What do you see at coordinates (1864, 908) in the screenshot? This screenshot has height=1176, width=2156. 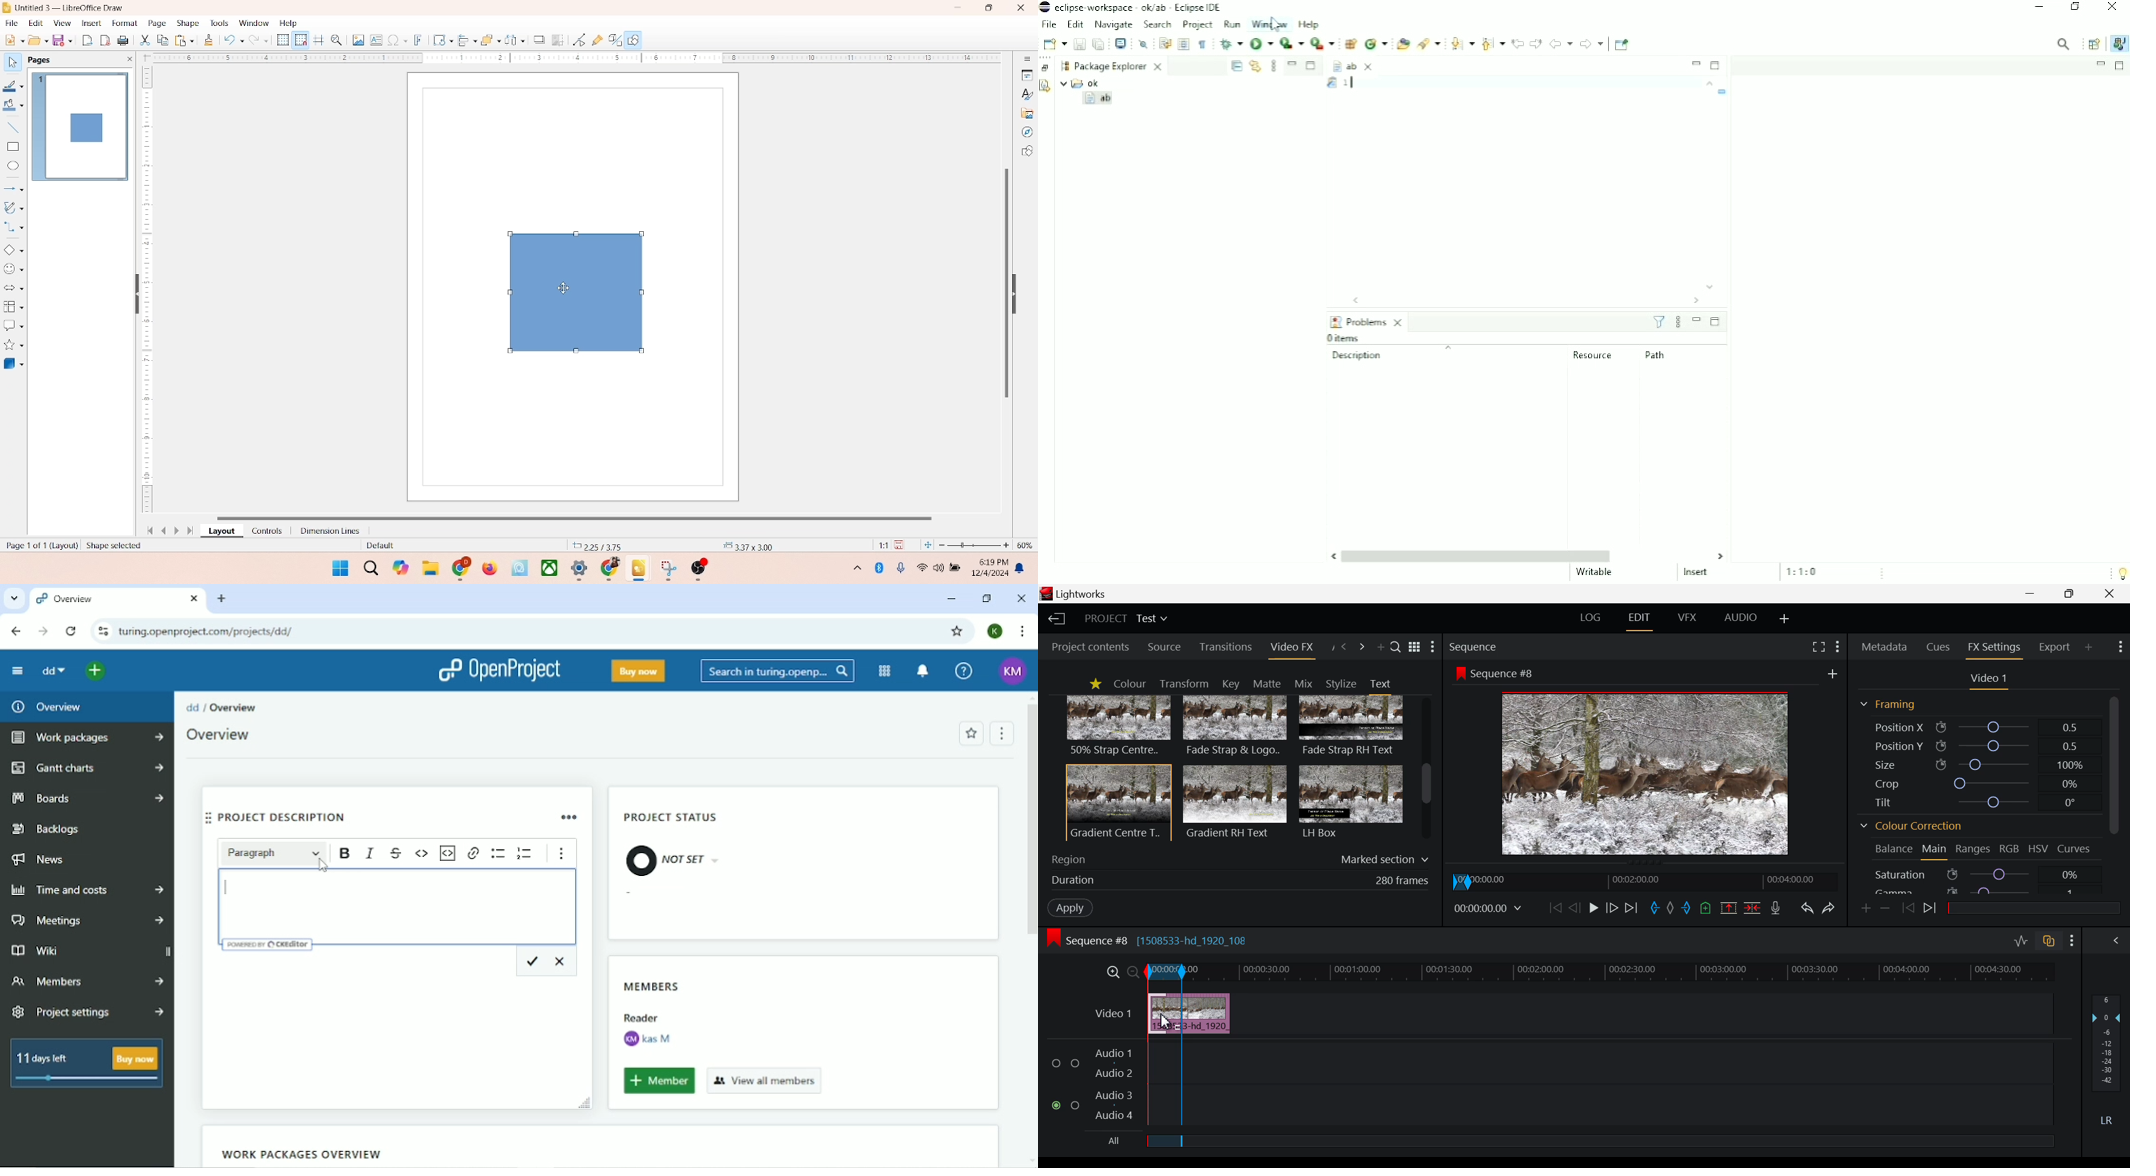 I see `Add keyframe` at bounding box center [1864, 908].